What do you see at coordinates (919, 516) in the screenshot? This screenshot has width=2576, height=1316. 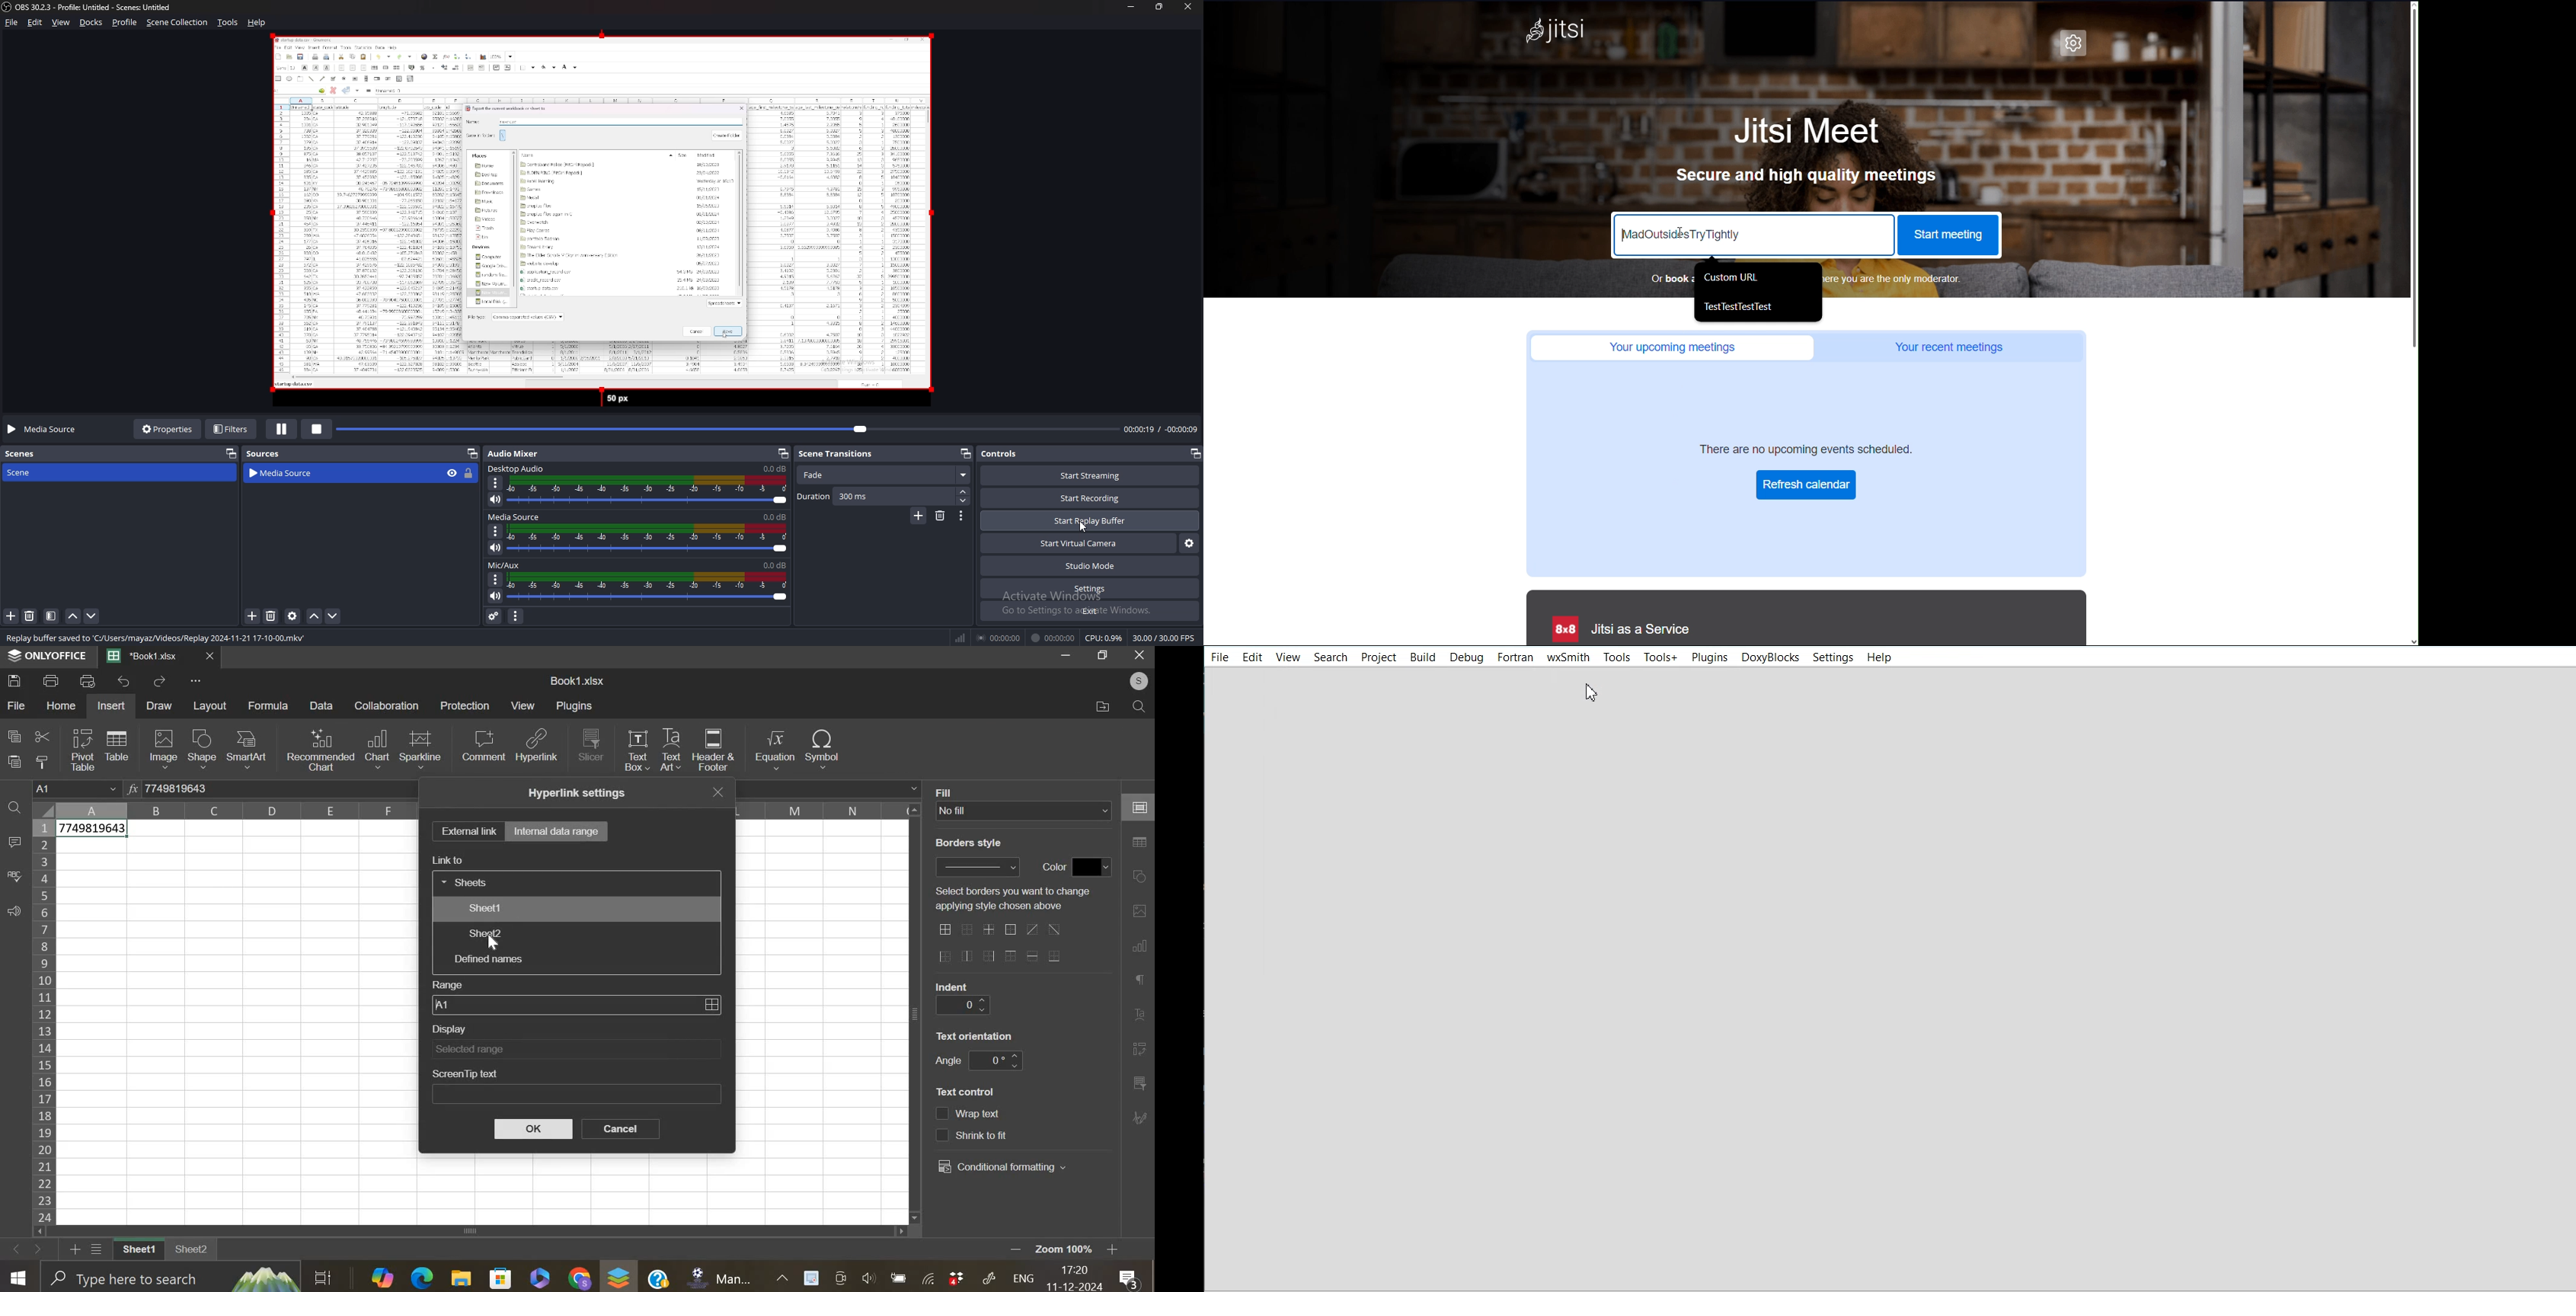 I see `add transition` at bounding box center [919, 516].